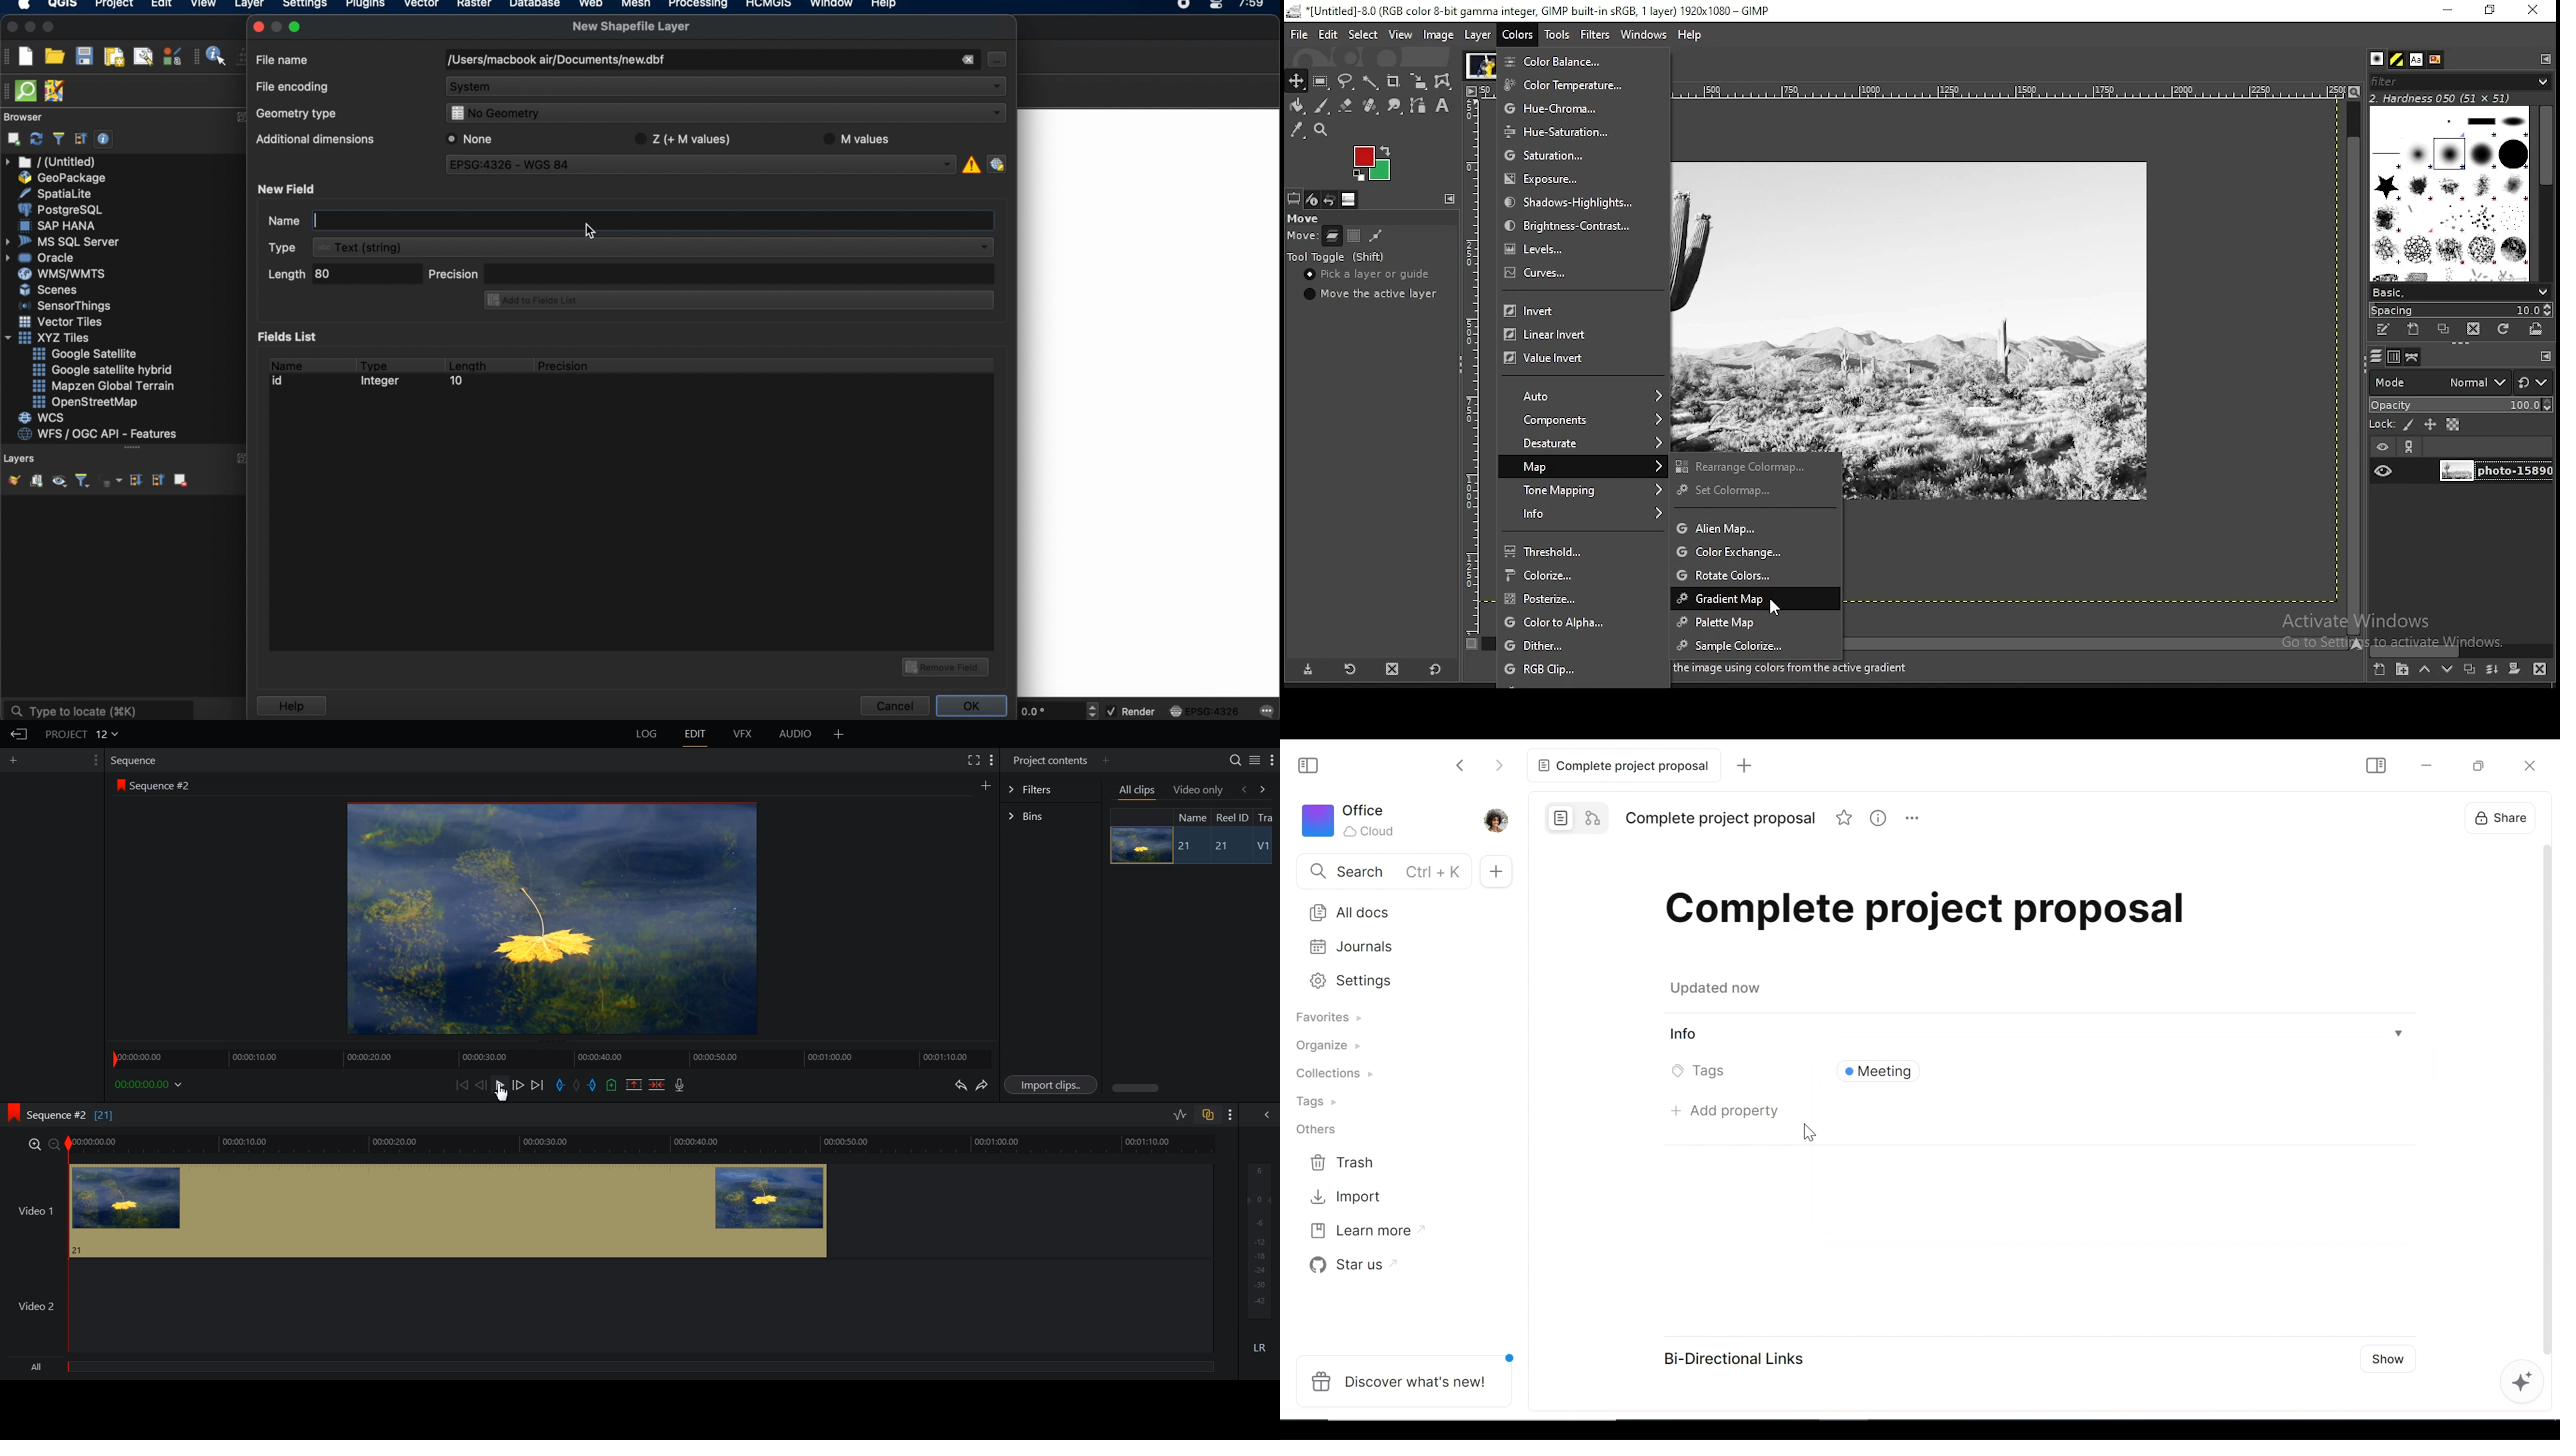  What do you see at coordinates (1915, 820) in the screenshot?
I see `more` at bounding box center [1915, 820].